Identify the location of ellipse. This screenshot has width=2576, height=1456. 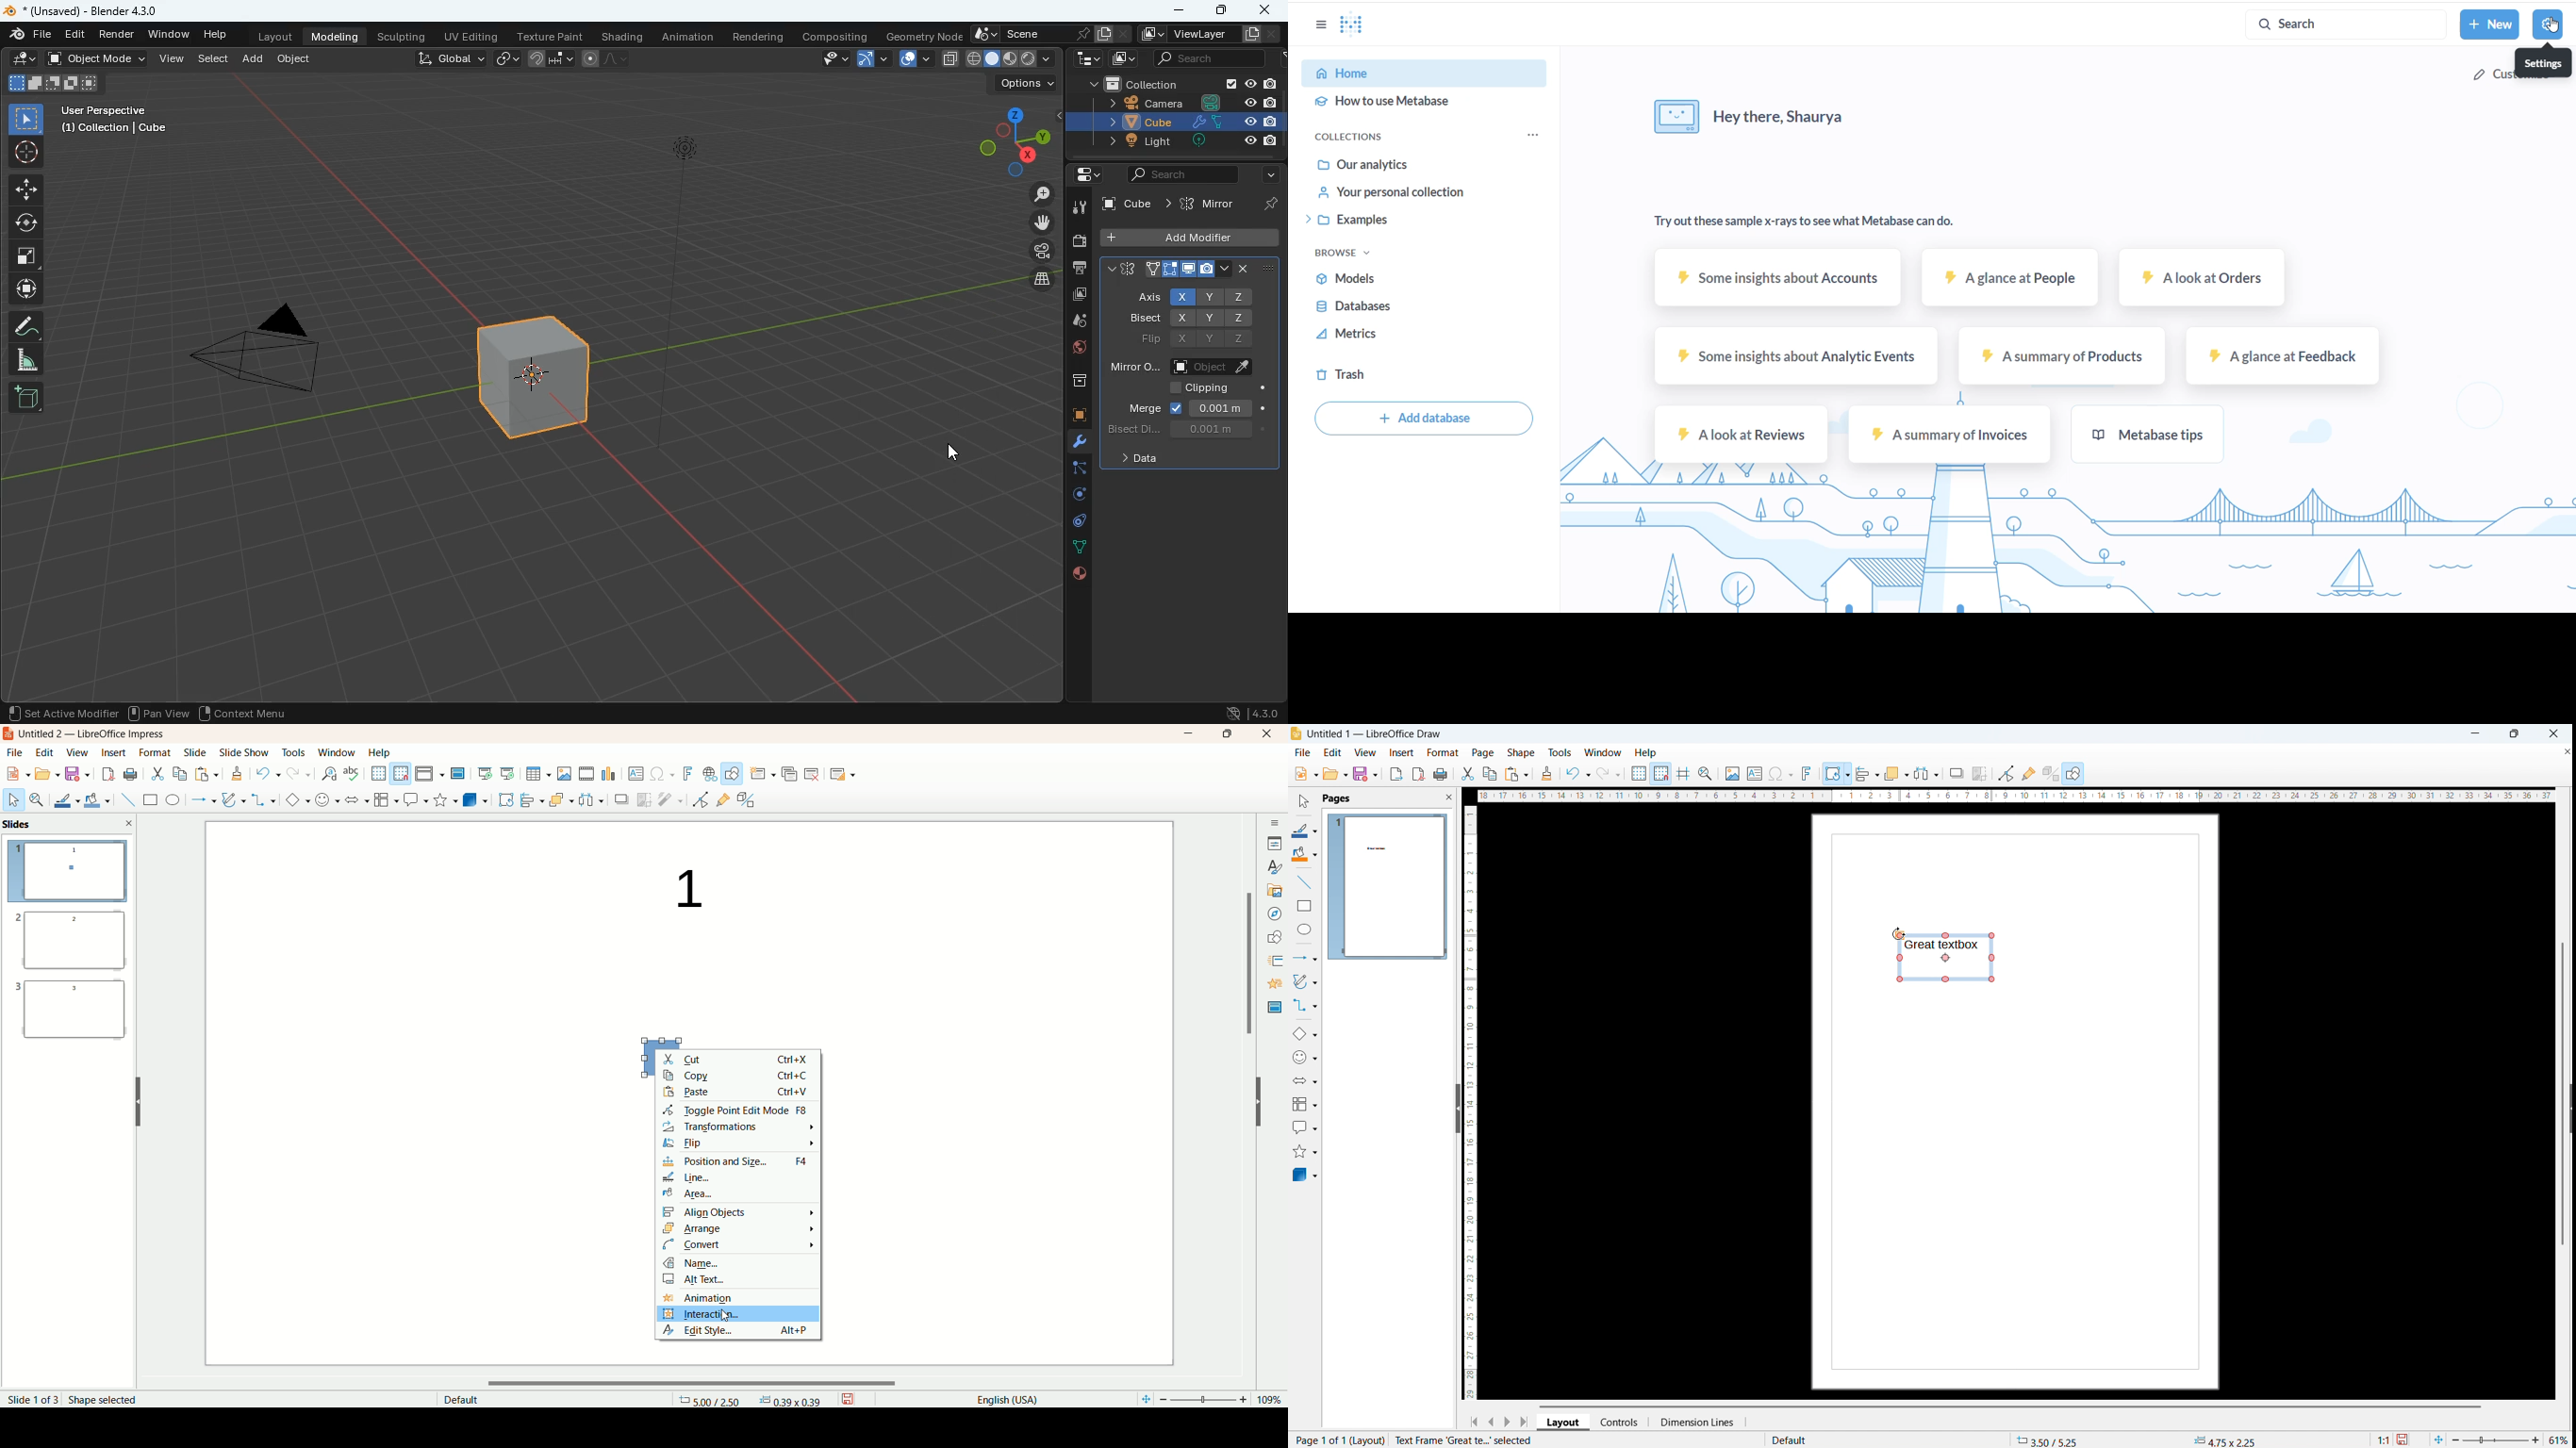
(172, 801).